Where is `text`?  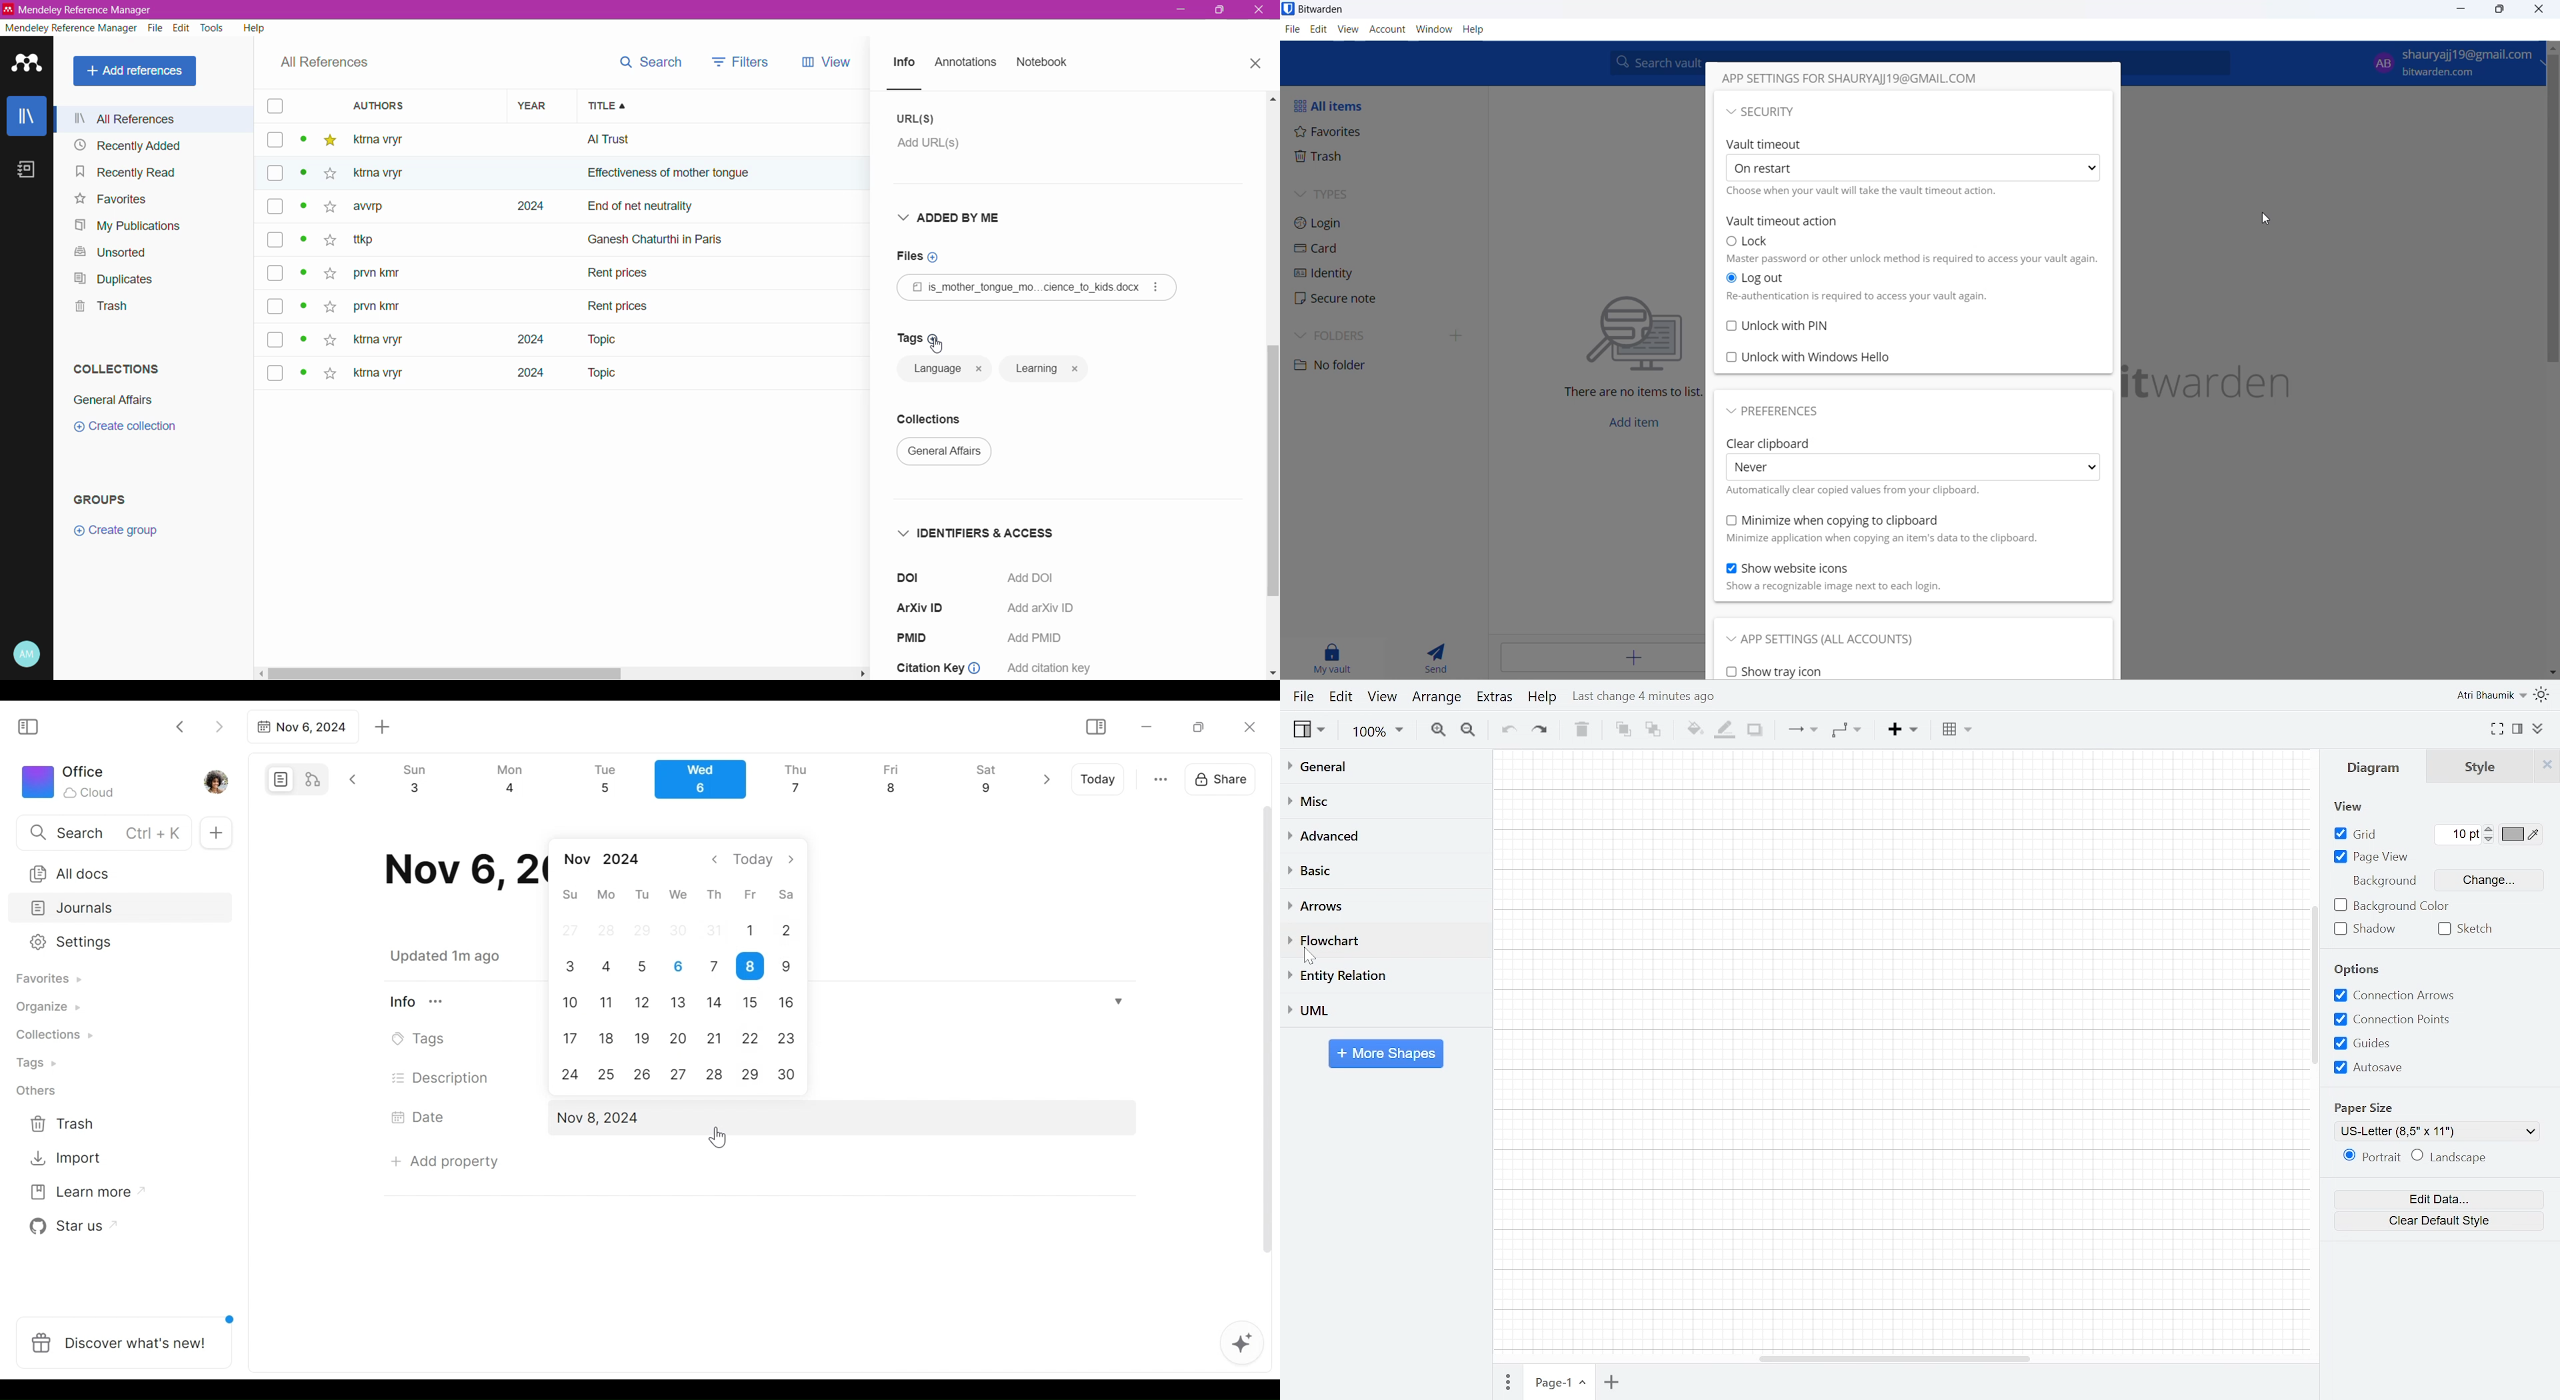
text is located at coordinates (1858, 494).